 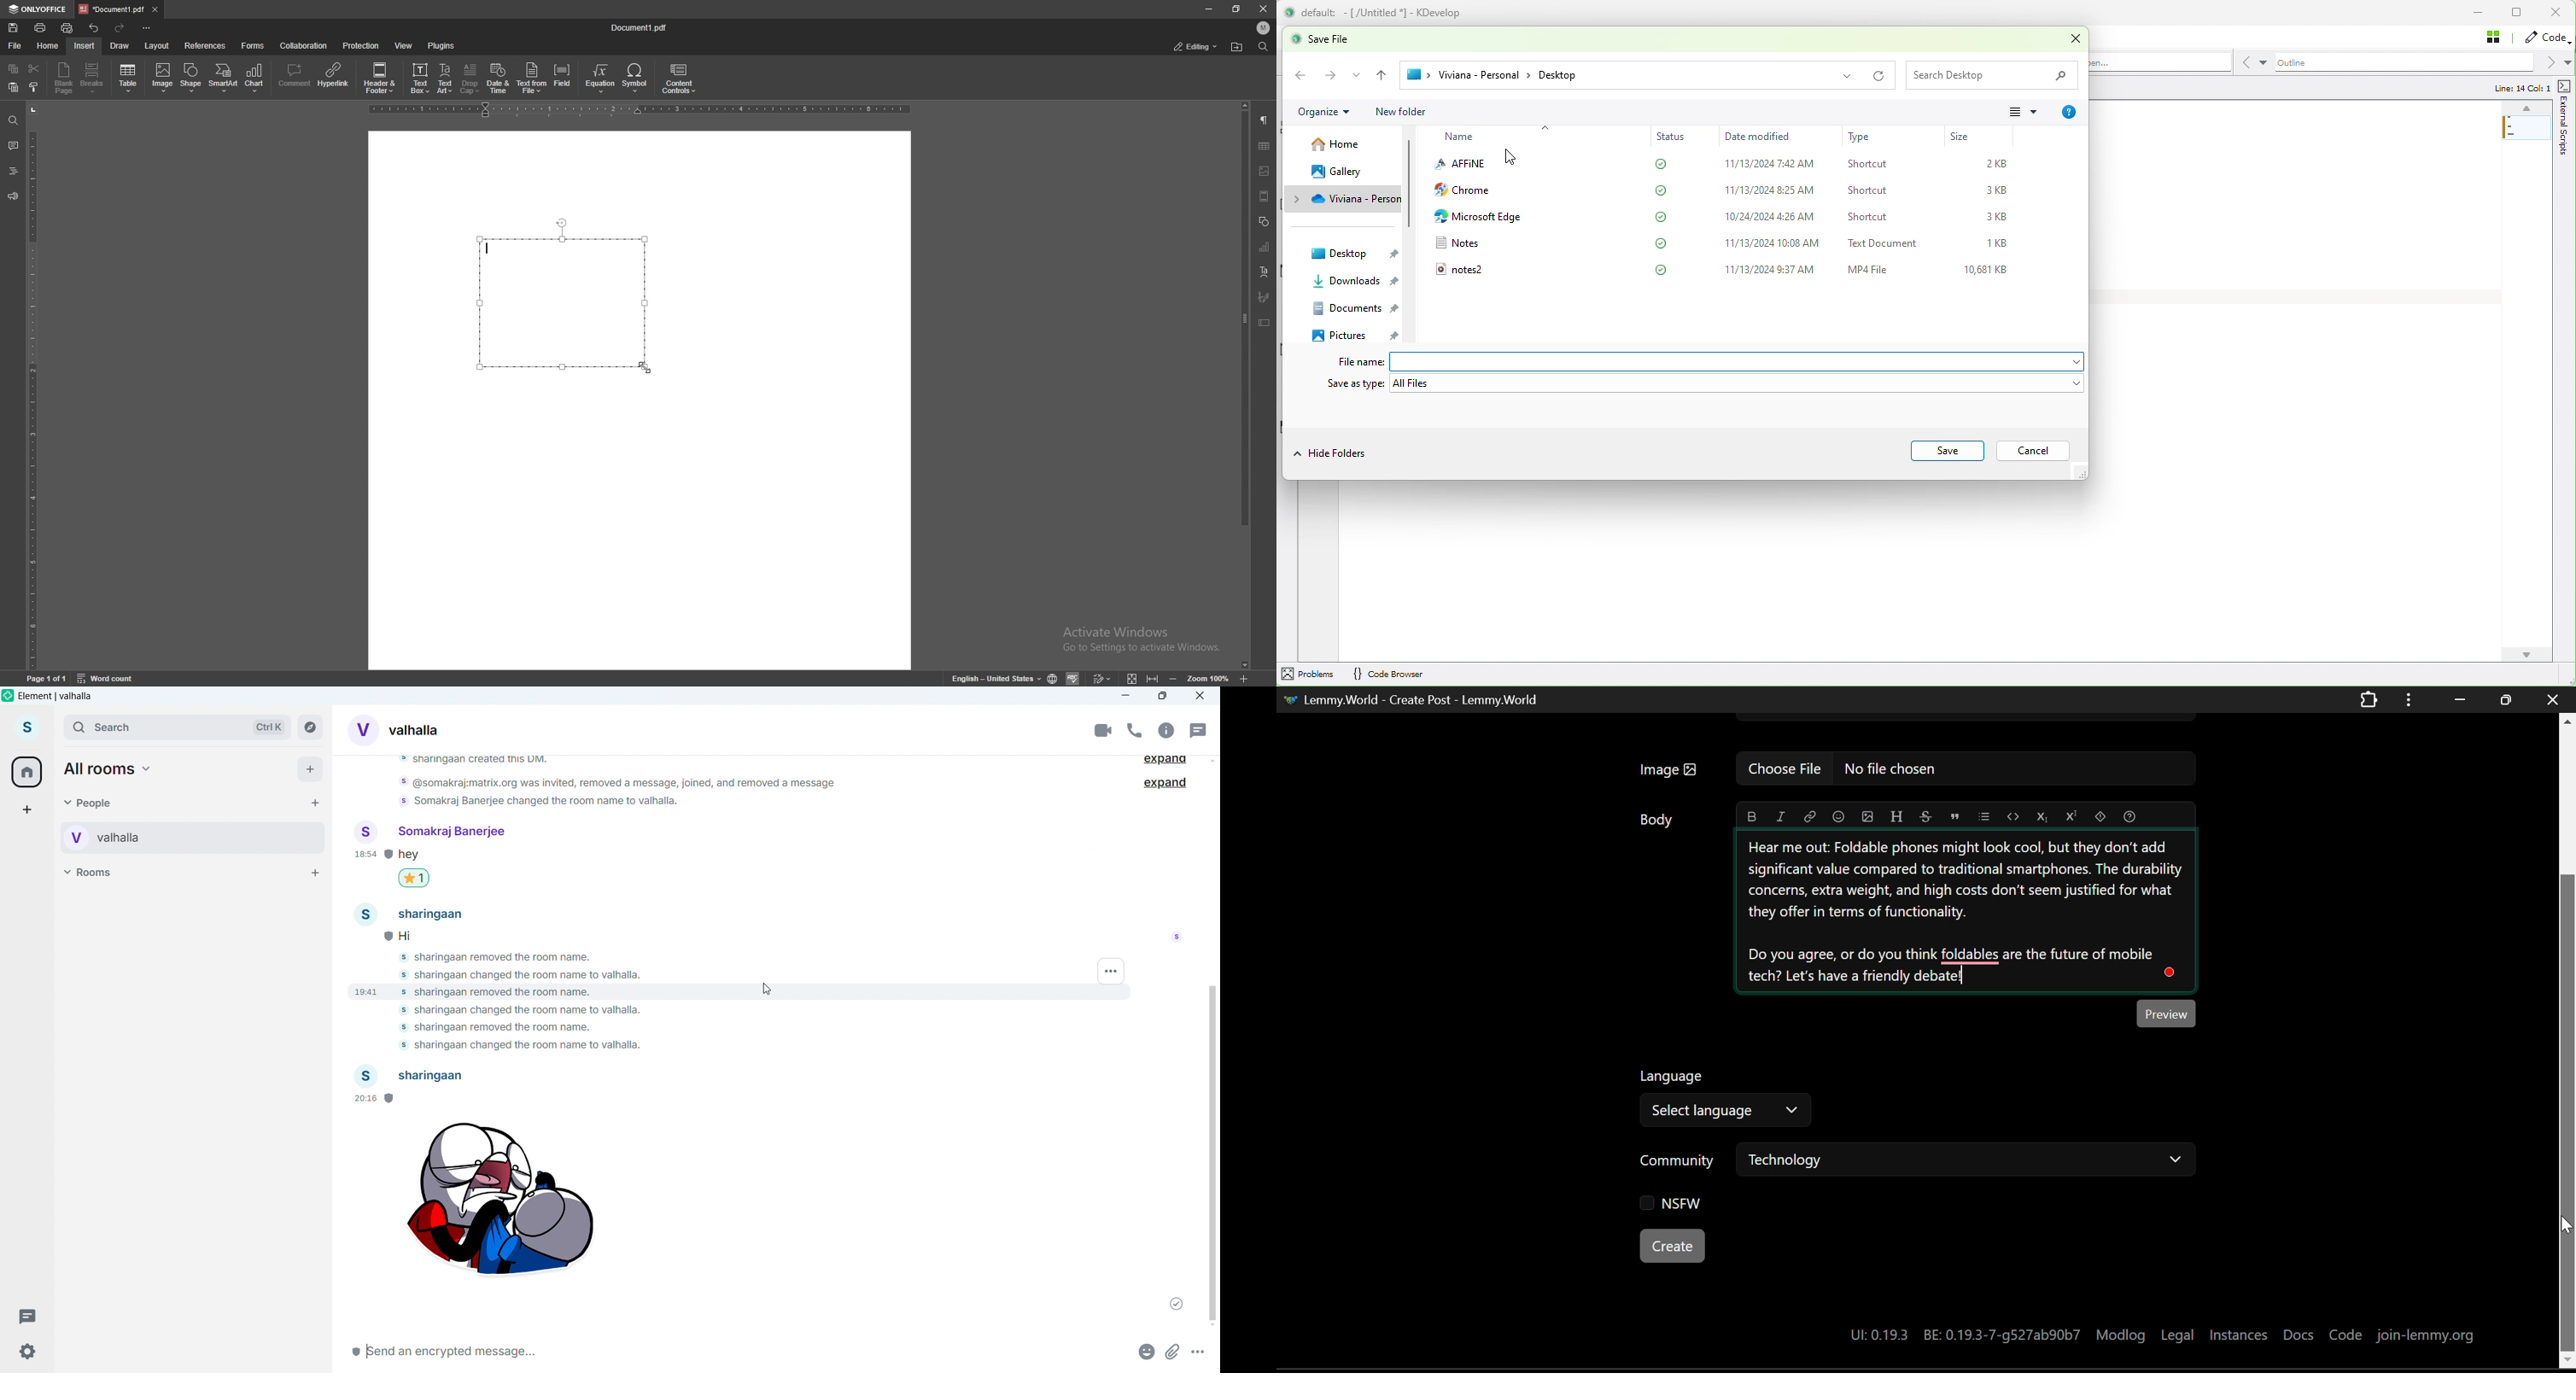 I want to click on chart, so click(x=257, y=78).